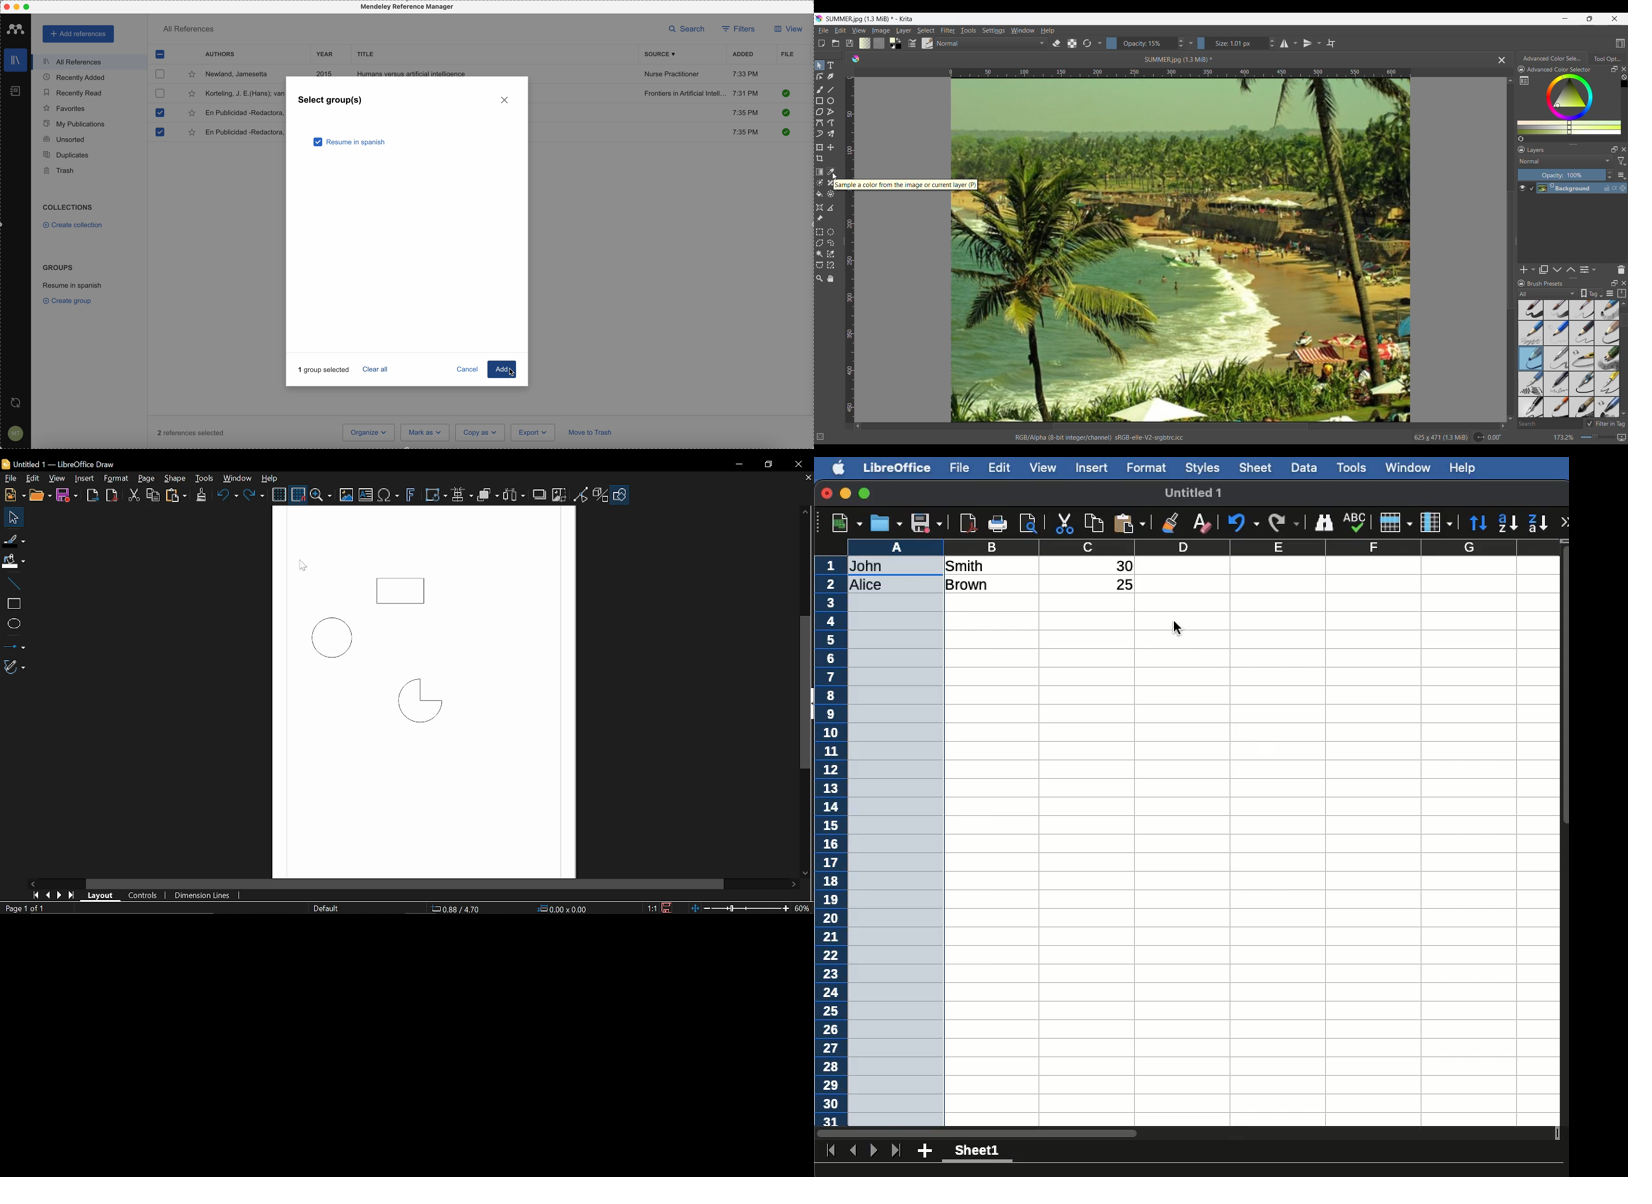 The image size is (1652, 1204). What do you see at coordinates (967, 523) in the screenshot?
I see `Export to pdf` at bounding box center [967, 523].